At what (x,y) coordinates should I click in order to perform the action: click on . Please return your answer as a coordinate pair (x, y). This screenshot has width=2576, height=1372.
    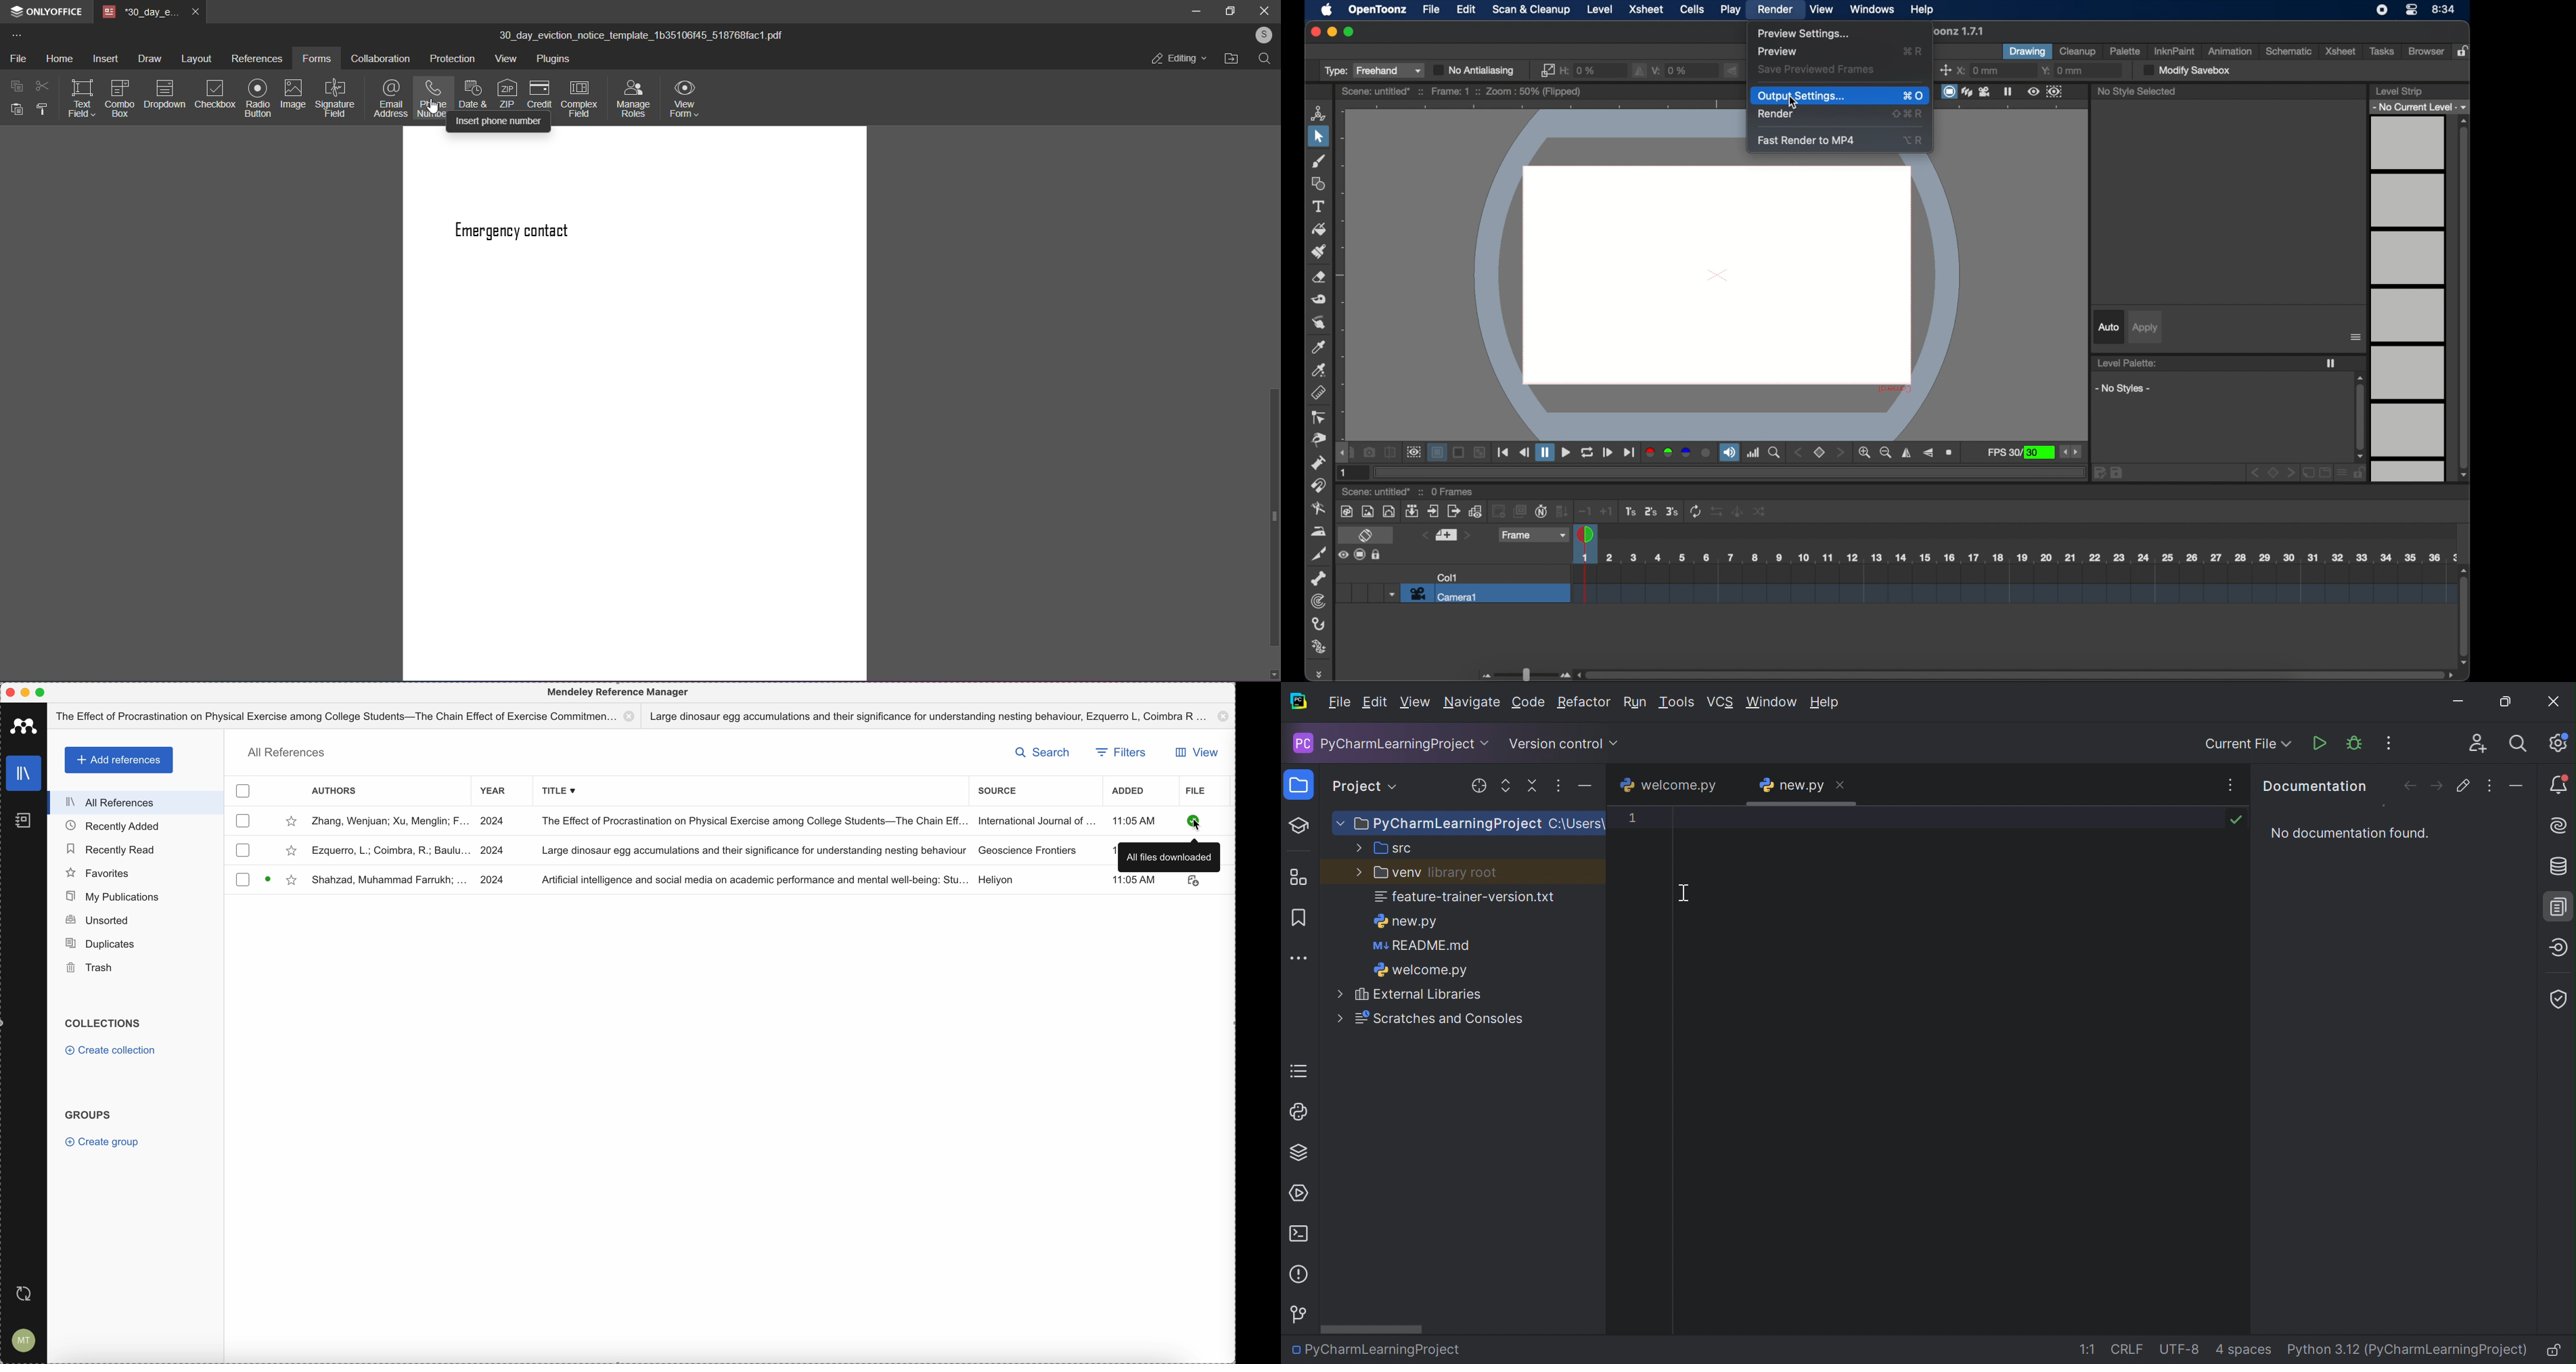
    Looking at the image, I should click on (2344, 474).